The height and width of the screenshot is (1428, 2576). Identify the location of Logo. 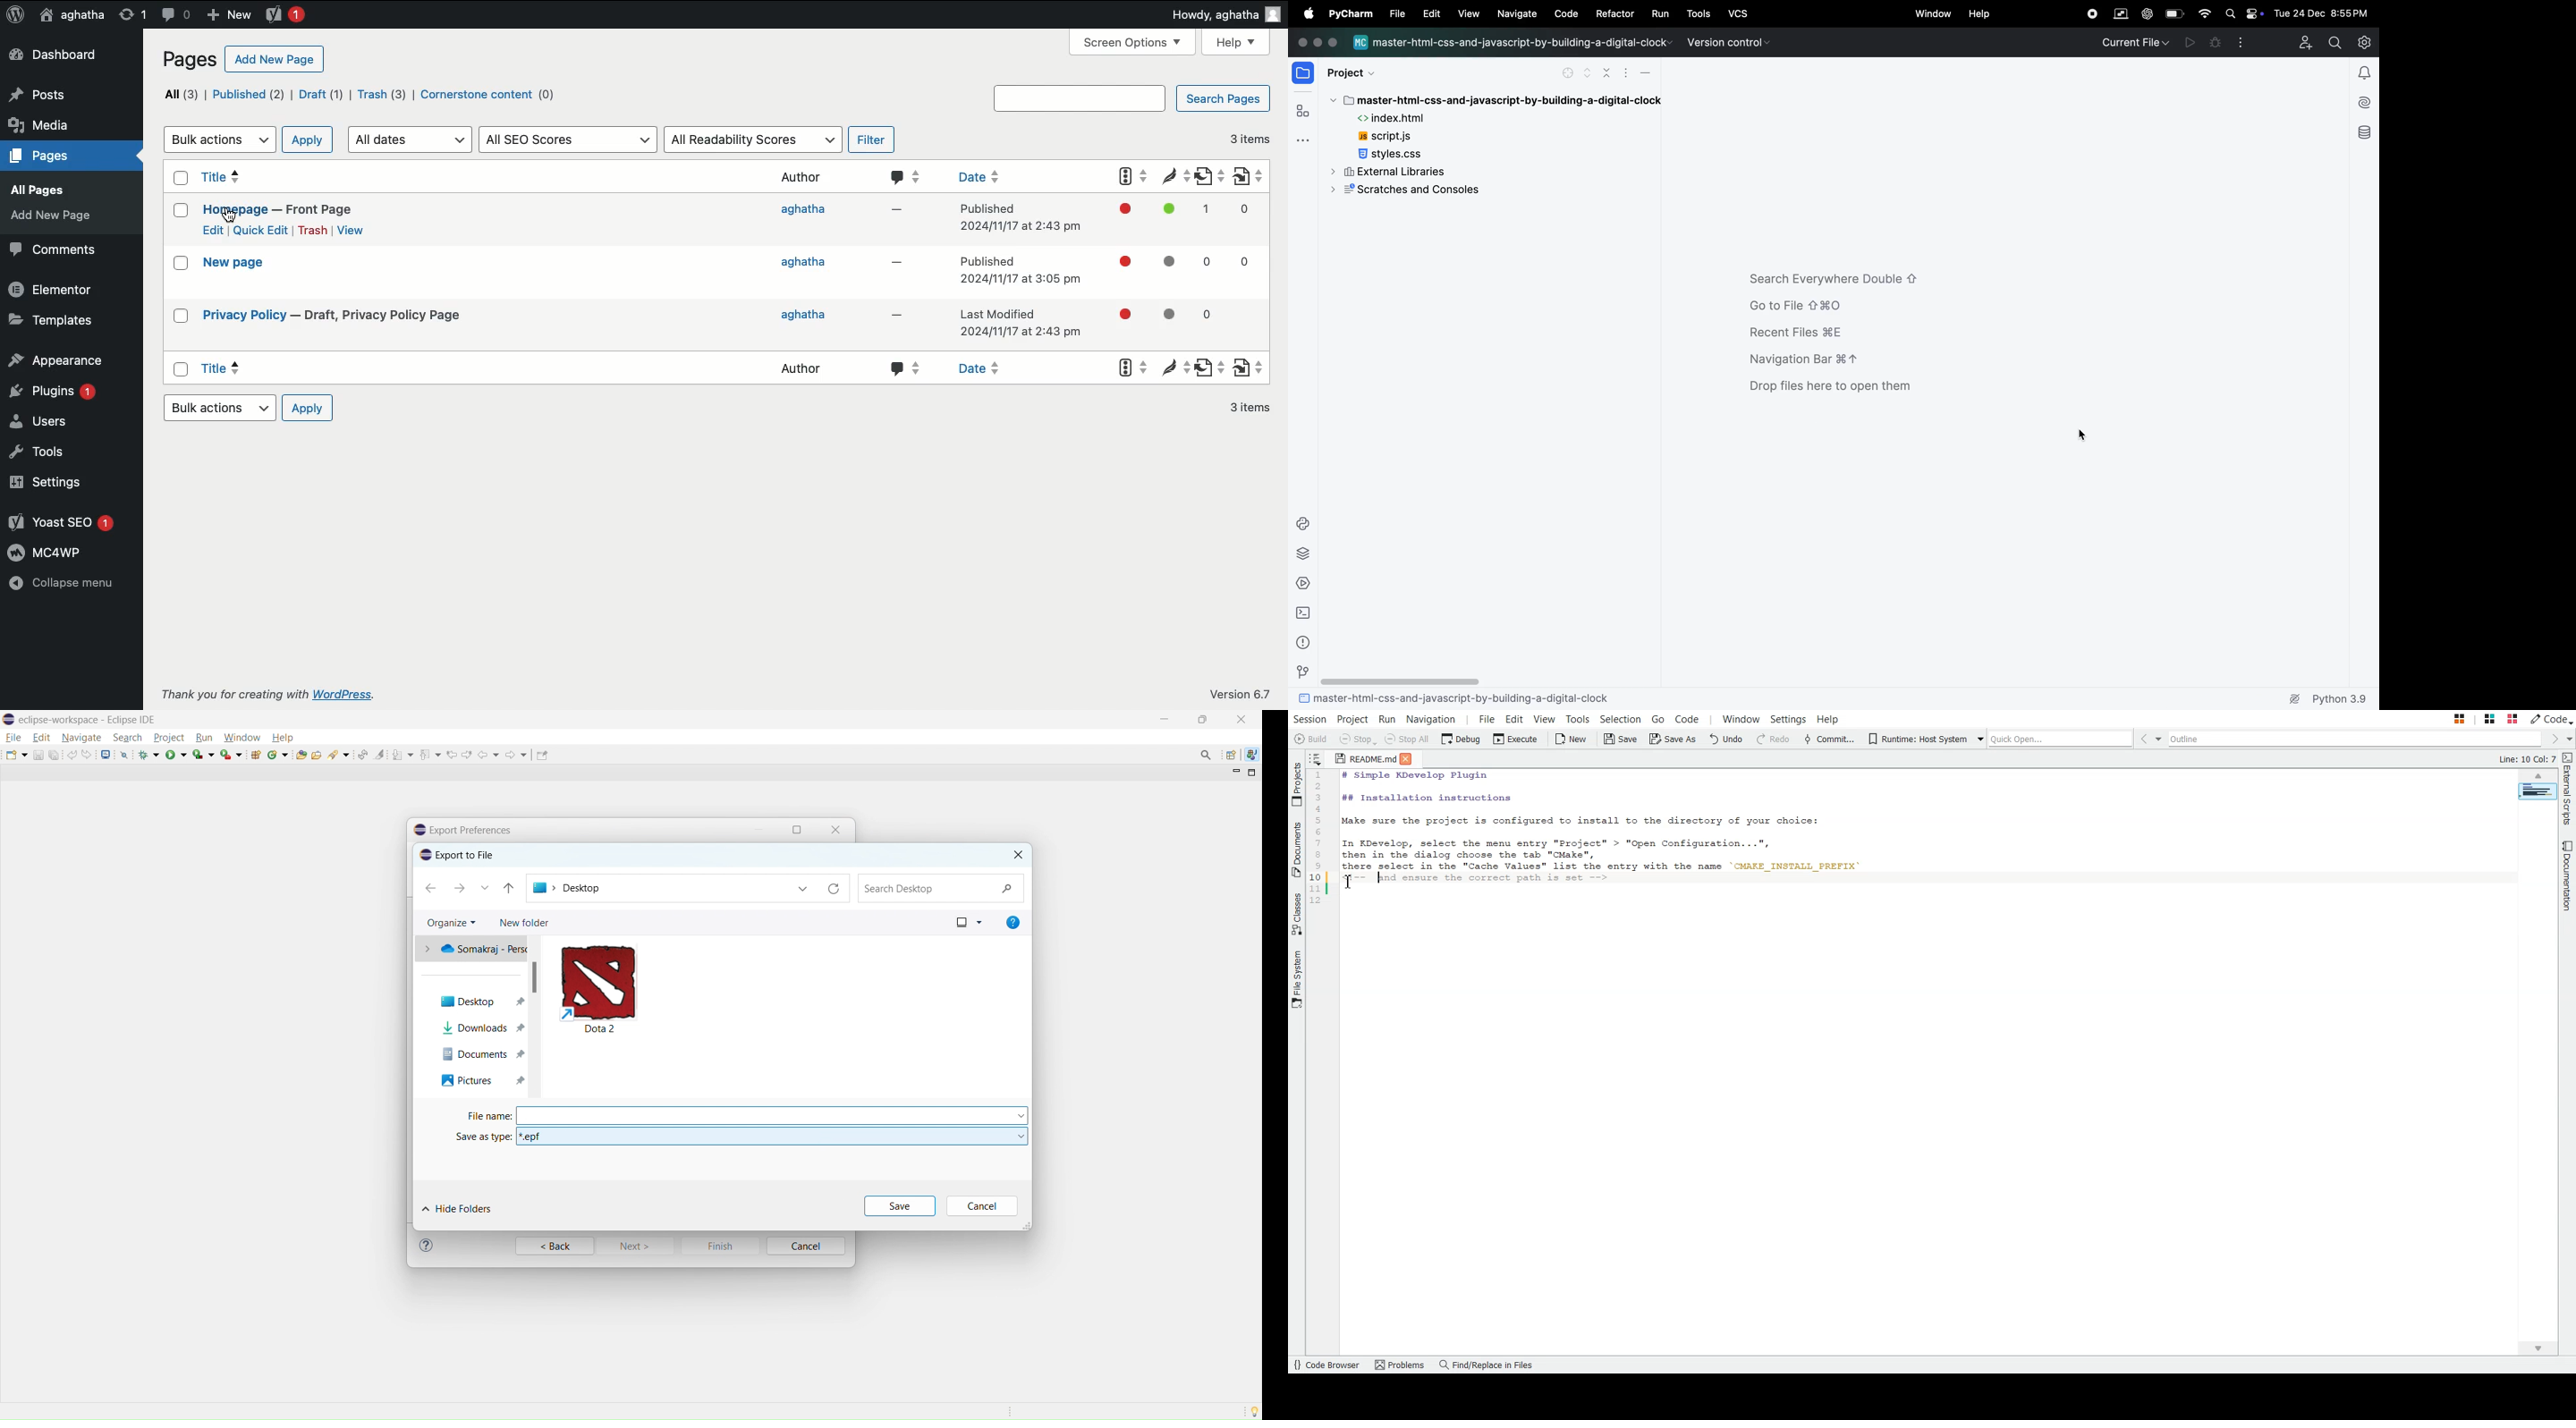
(15, 15).